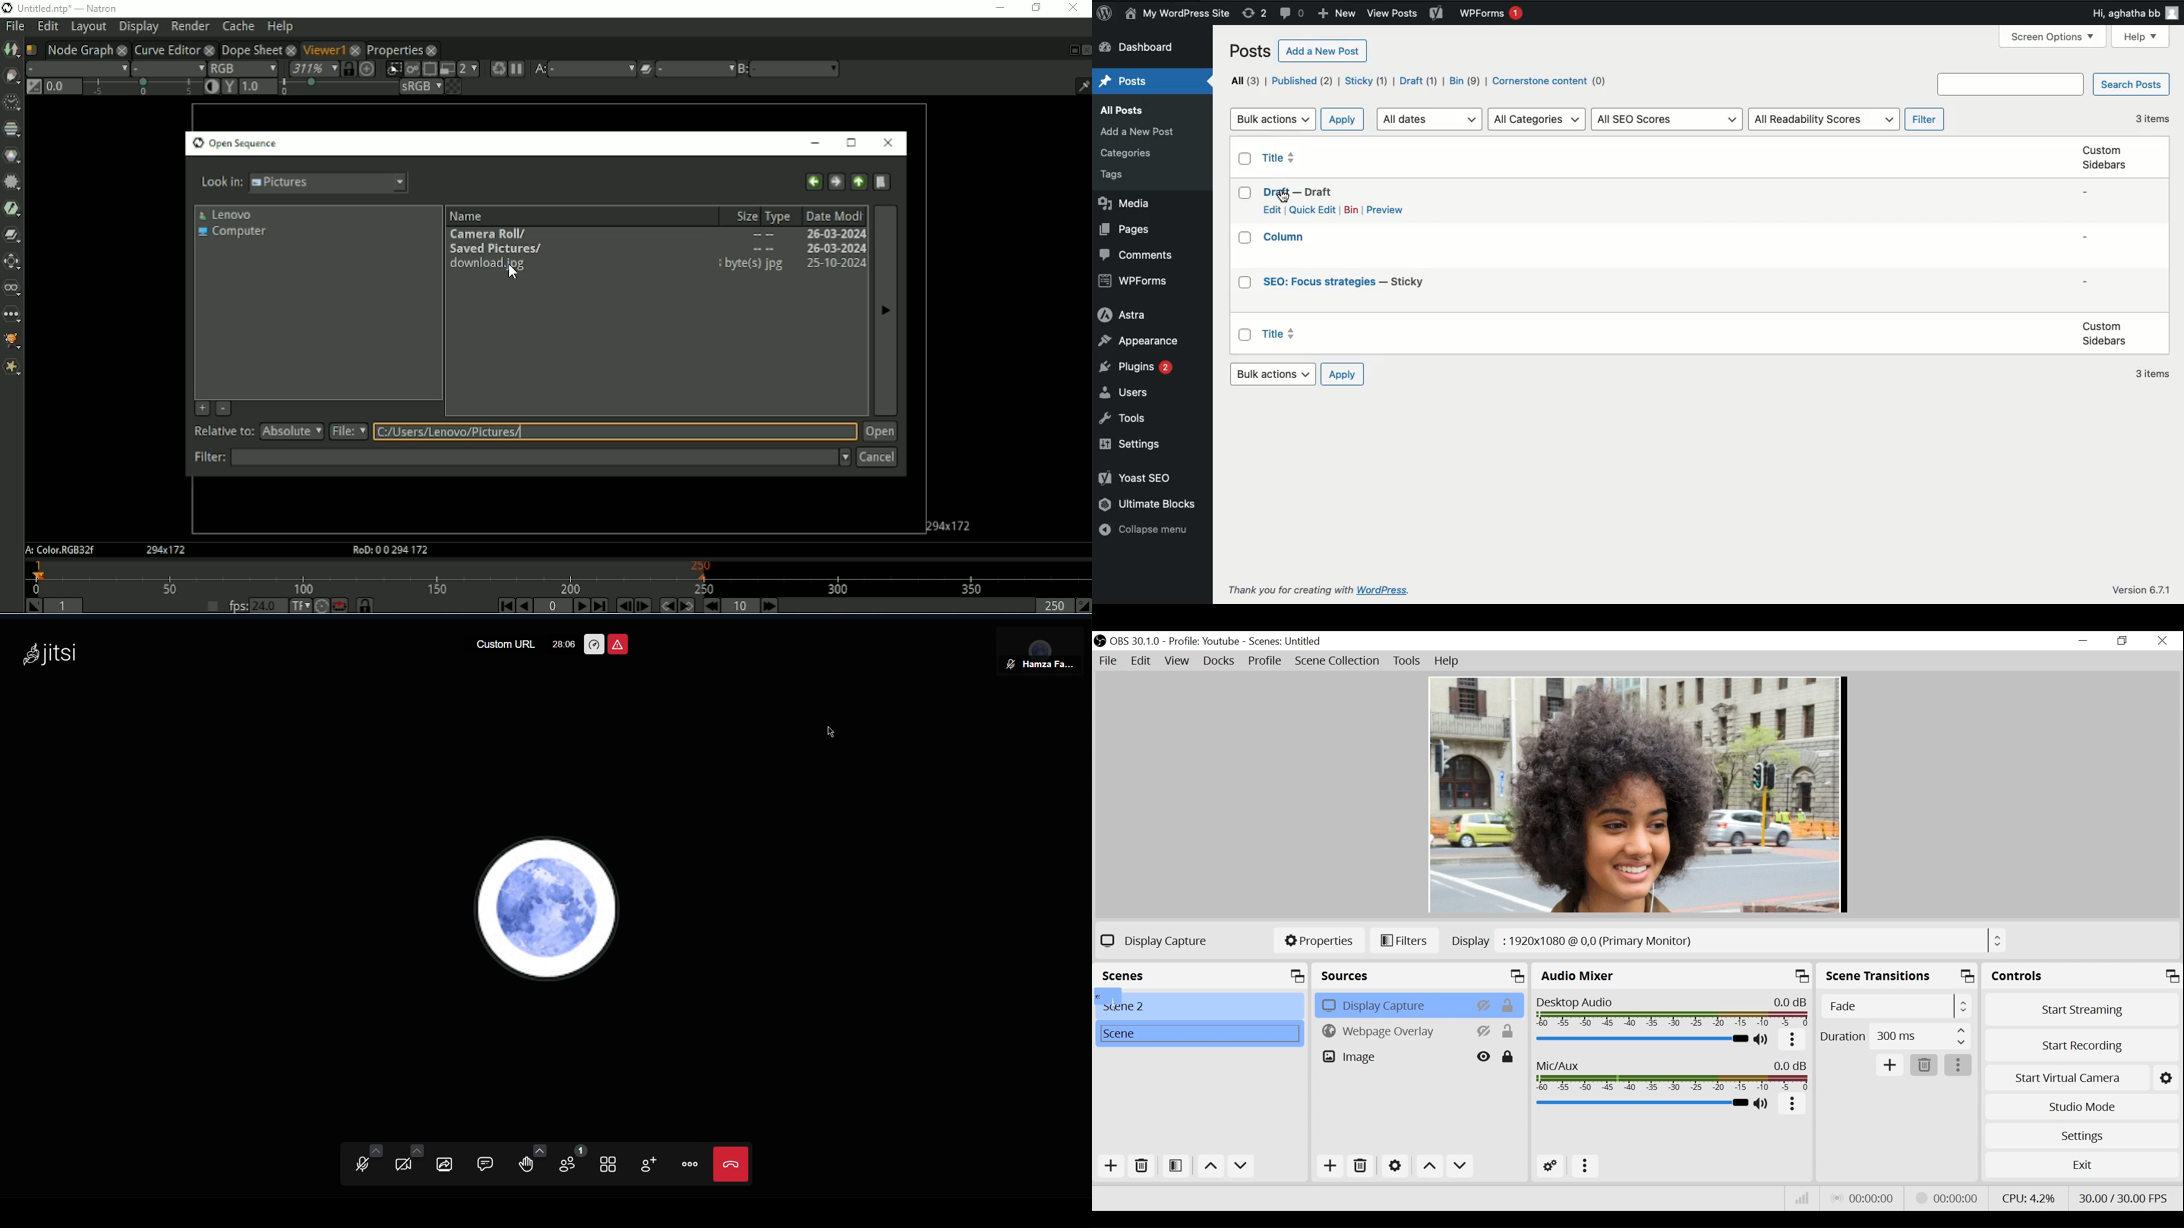 This screenshot has height=1232, width=2184. I want to click on More Options, so click(1793, 1041).